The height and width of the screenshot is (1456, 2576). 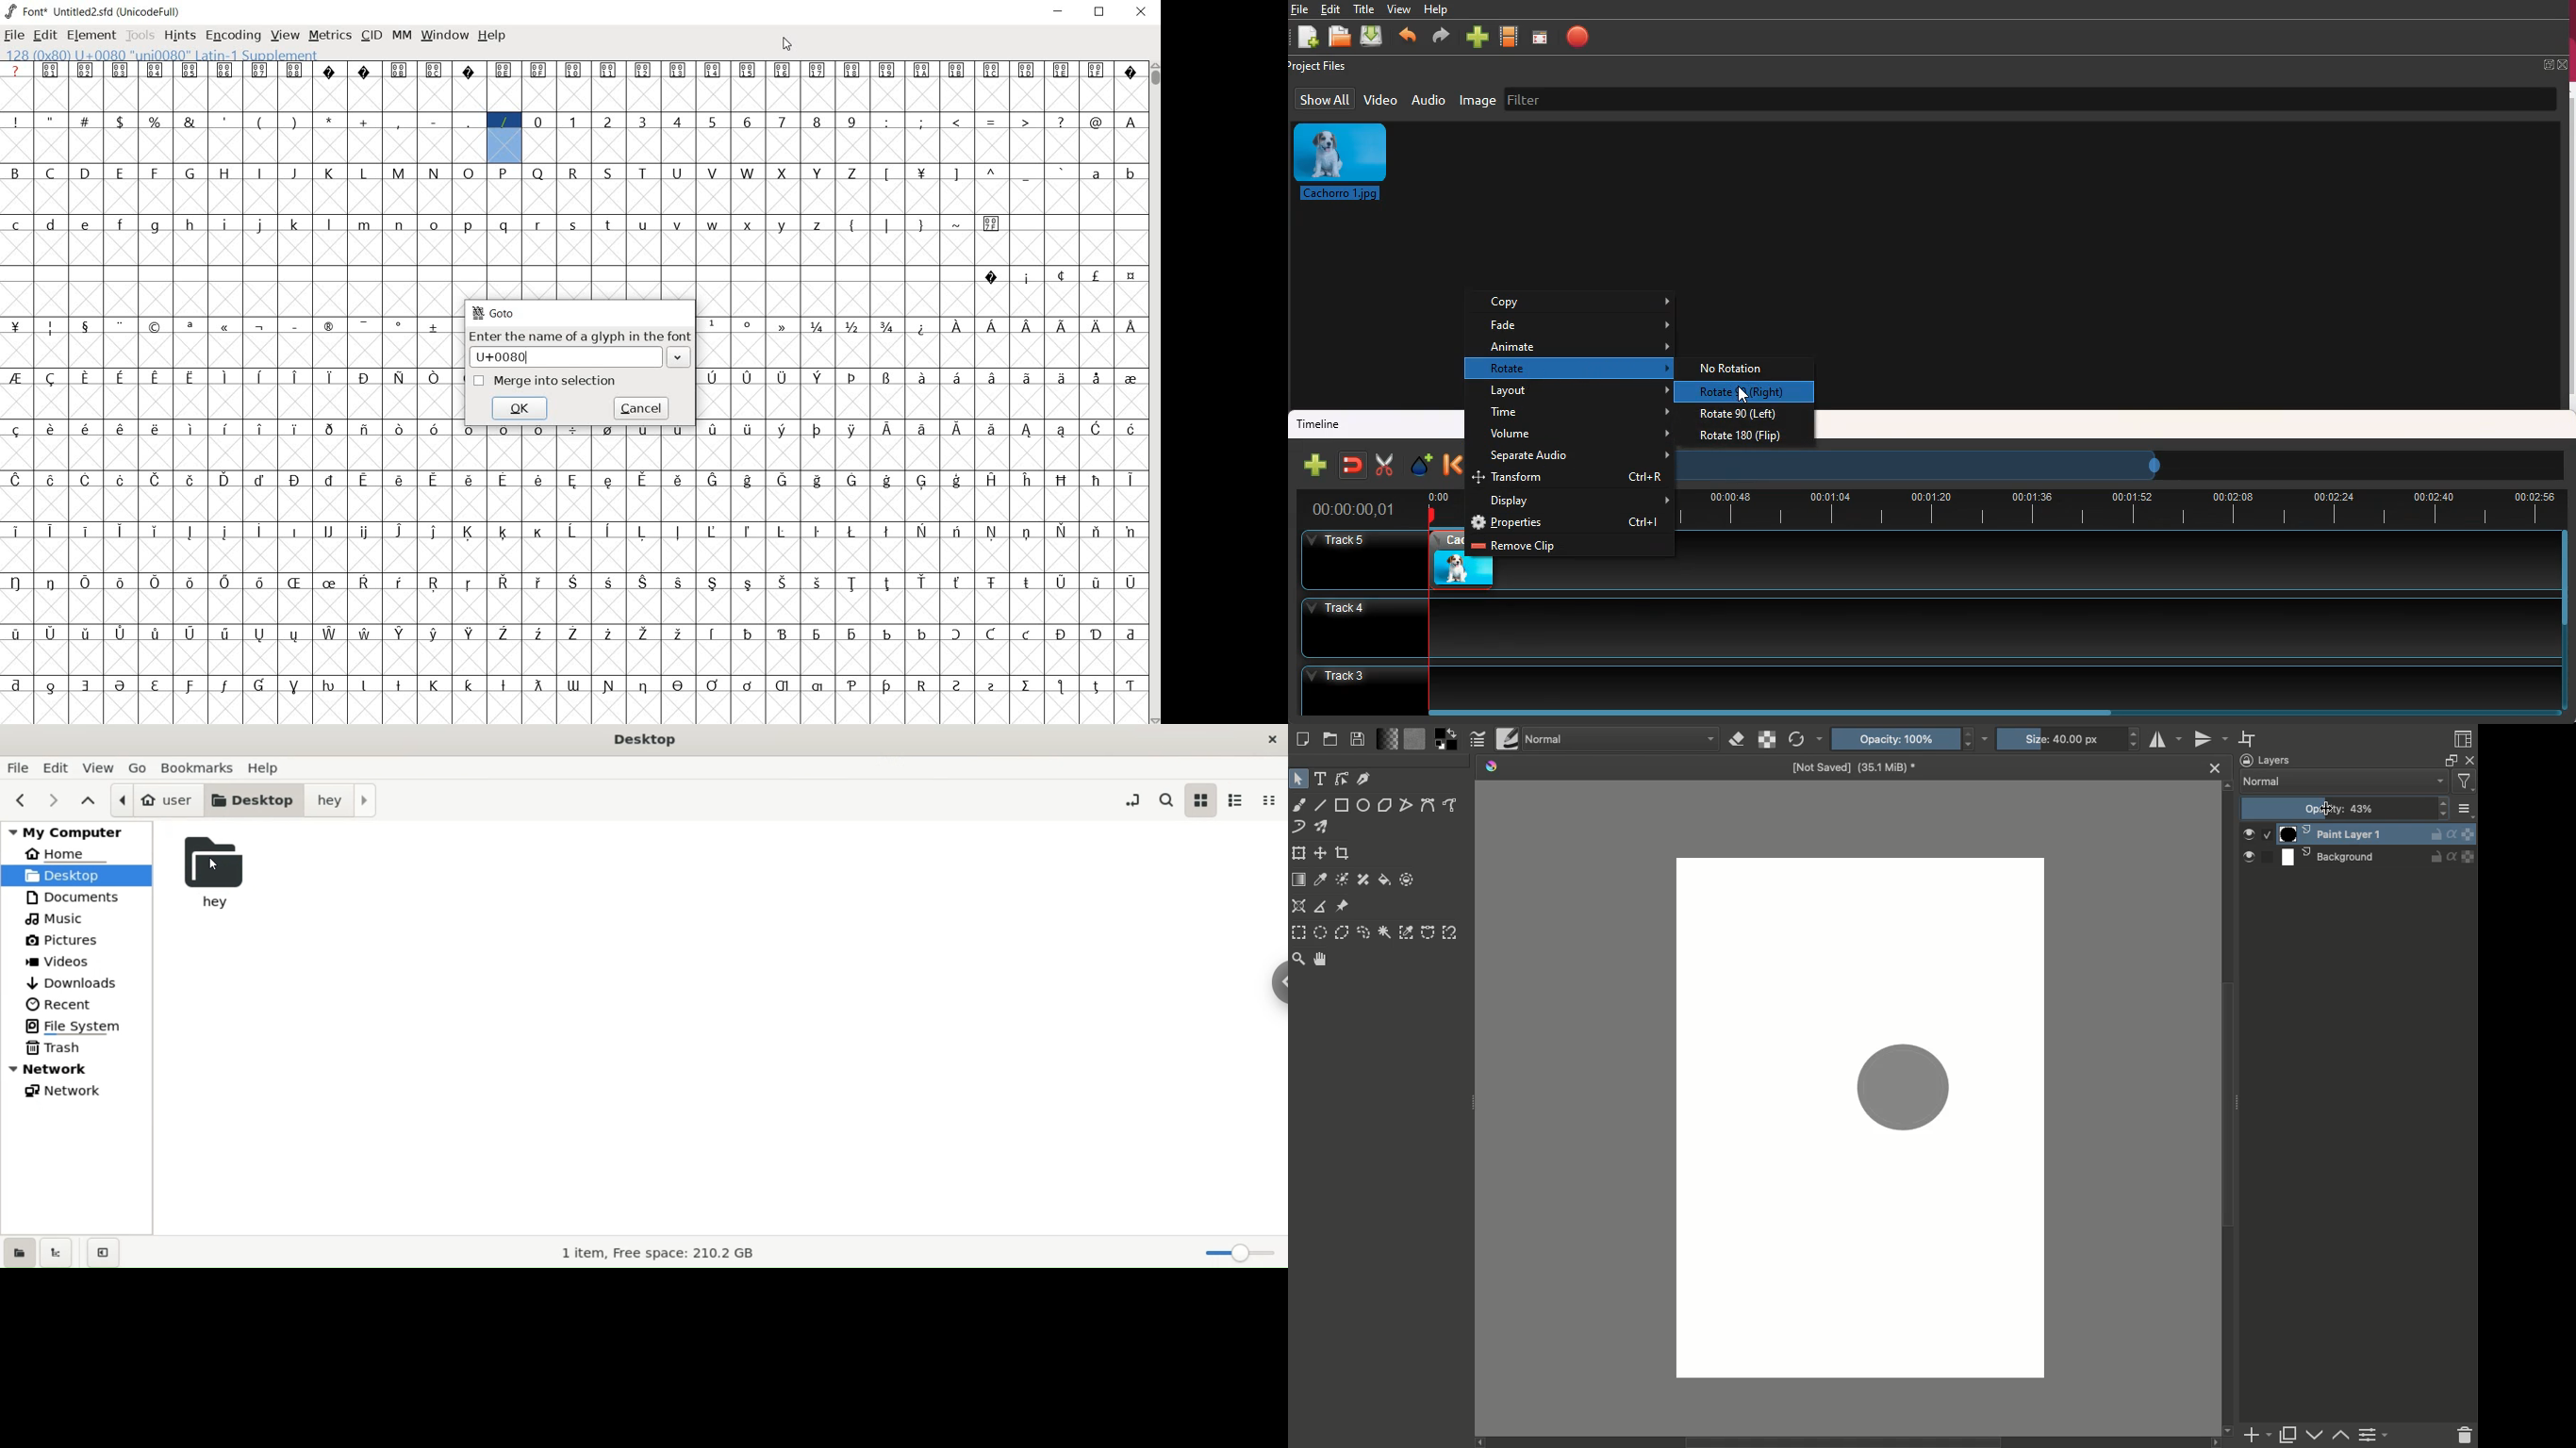 I want to click on Merge into selection, so click(x=557, y=381).